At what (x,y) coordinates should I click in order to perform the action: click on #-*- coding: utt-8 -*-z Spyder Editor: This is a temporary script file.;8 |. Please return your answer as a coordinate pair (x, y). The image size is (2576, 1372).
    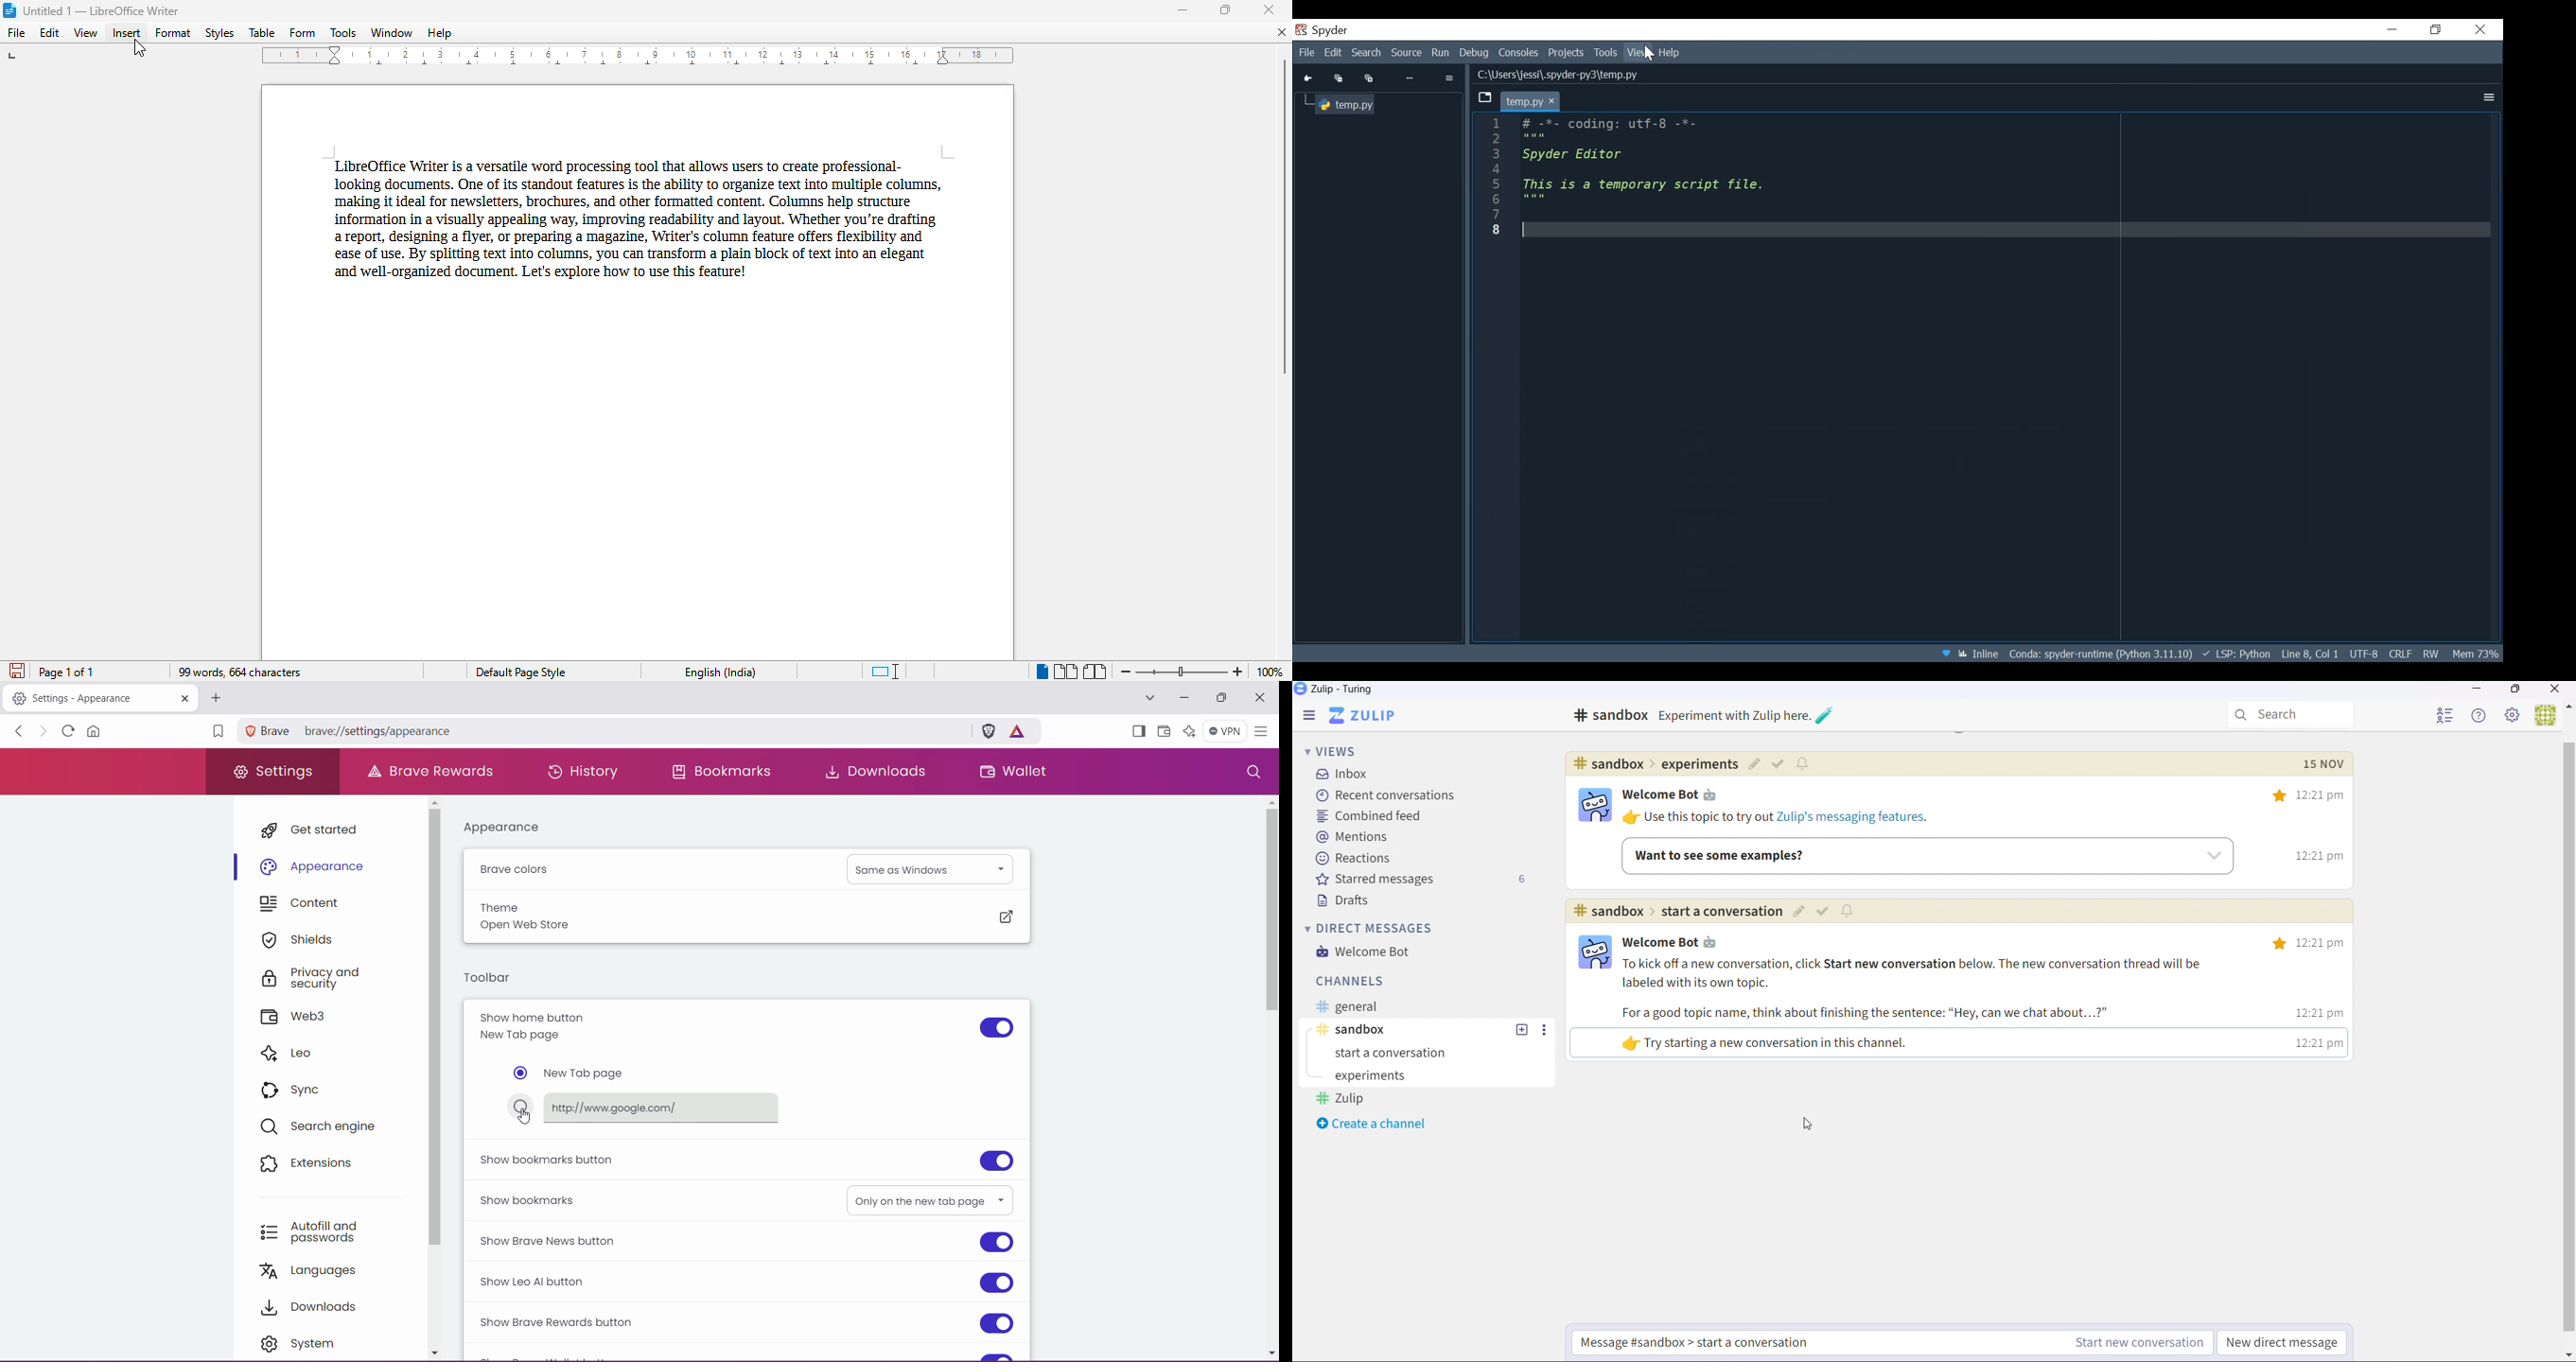
    Looking at the image, I should click on (1987, 368).